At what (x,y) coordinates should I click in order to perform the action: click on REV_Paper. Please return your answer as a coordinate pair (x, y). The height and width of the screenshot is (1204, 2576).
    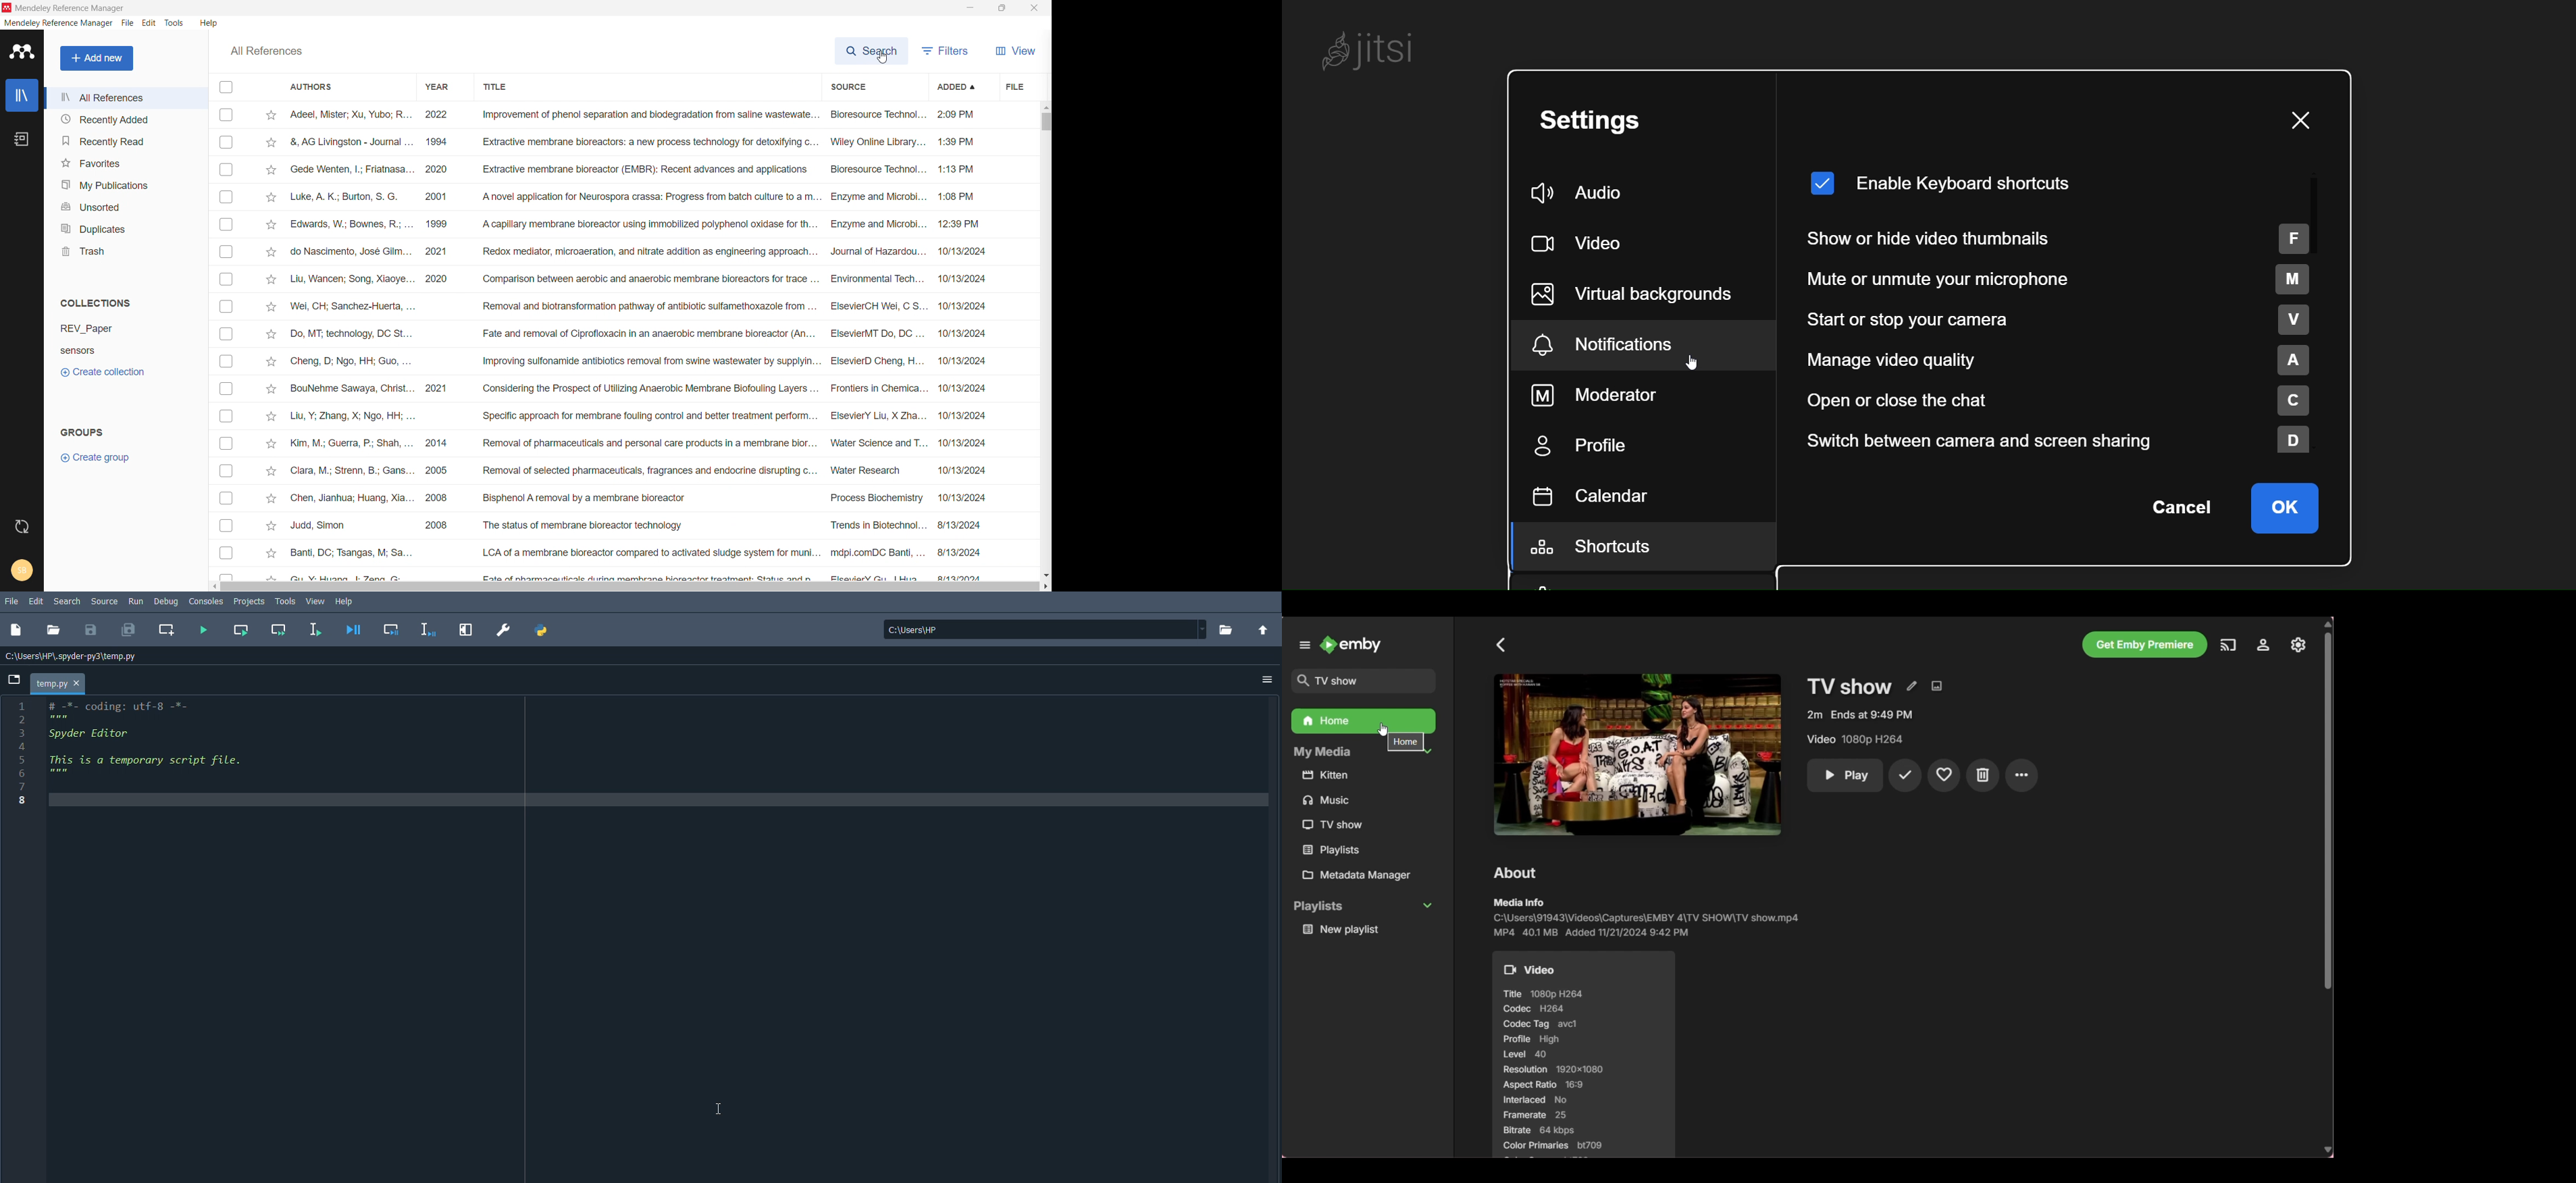
    Looking at the image, I should click on (114, 329).